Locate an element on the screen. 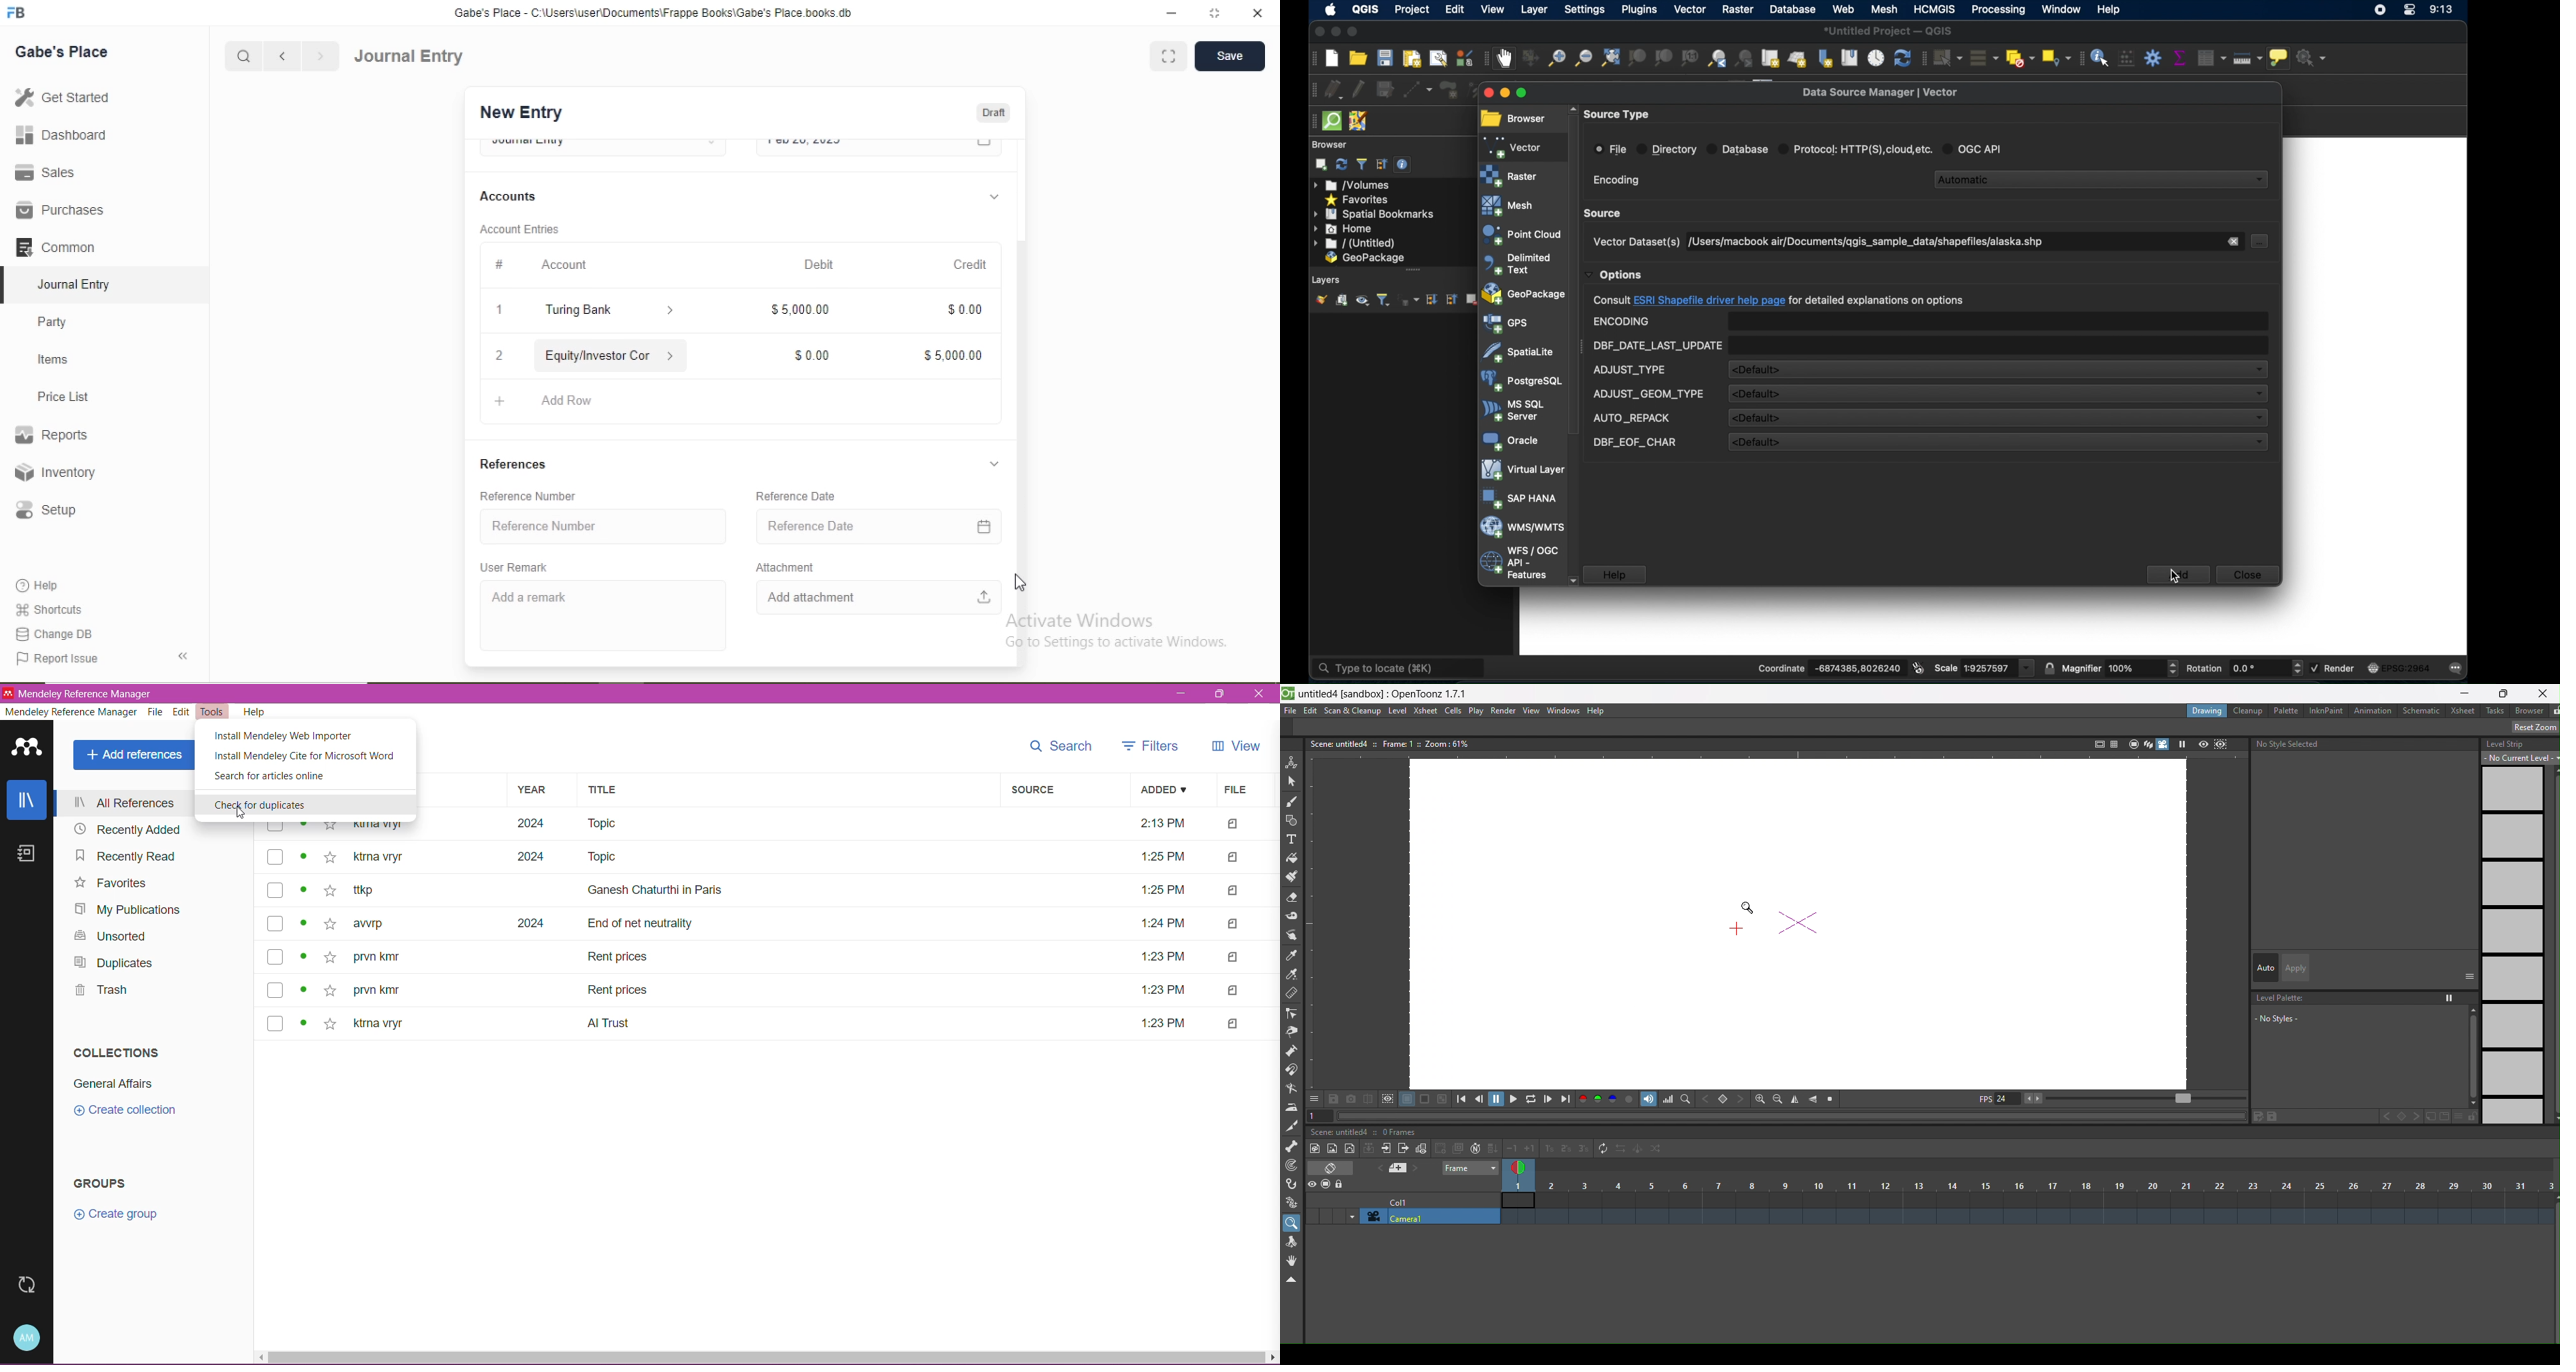  ‘Gabe's Place - C:\Users\useriDocuments\Frappe Books\Gabe's Place books db is located at coordinates (652, 13).